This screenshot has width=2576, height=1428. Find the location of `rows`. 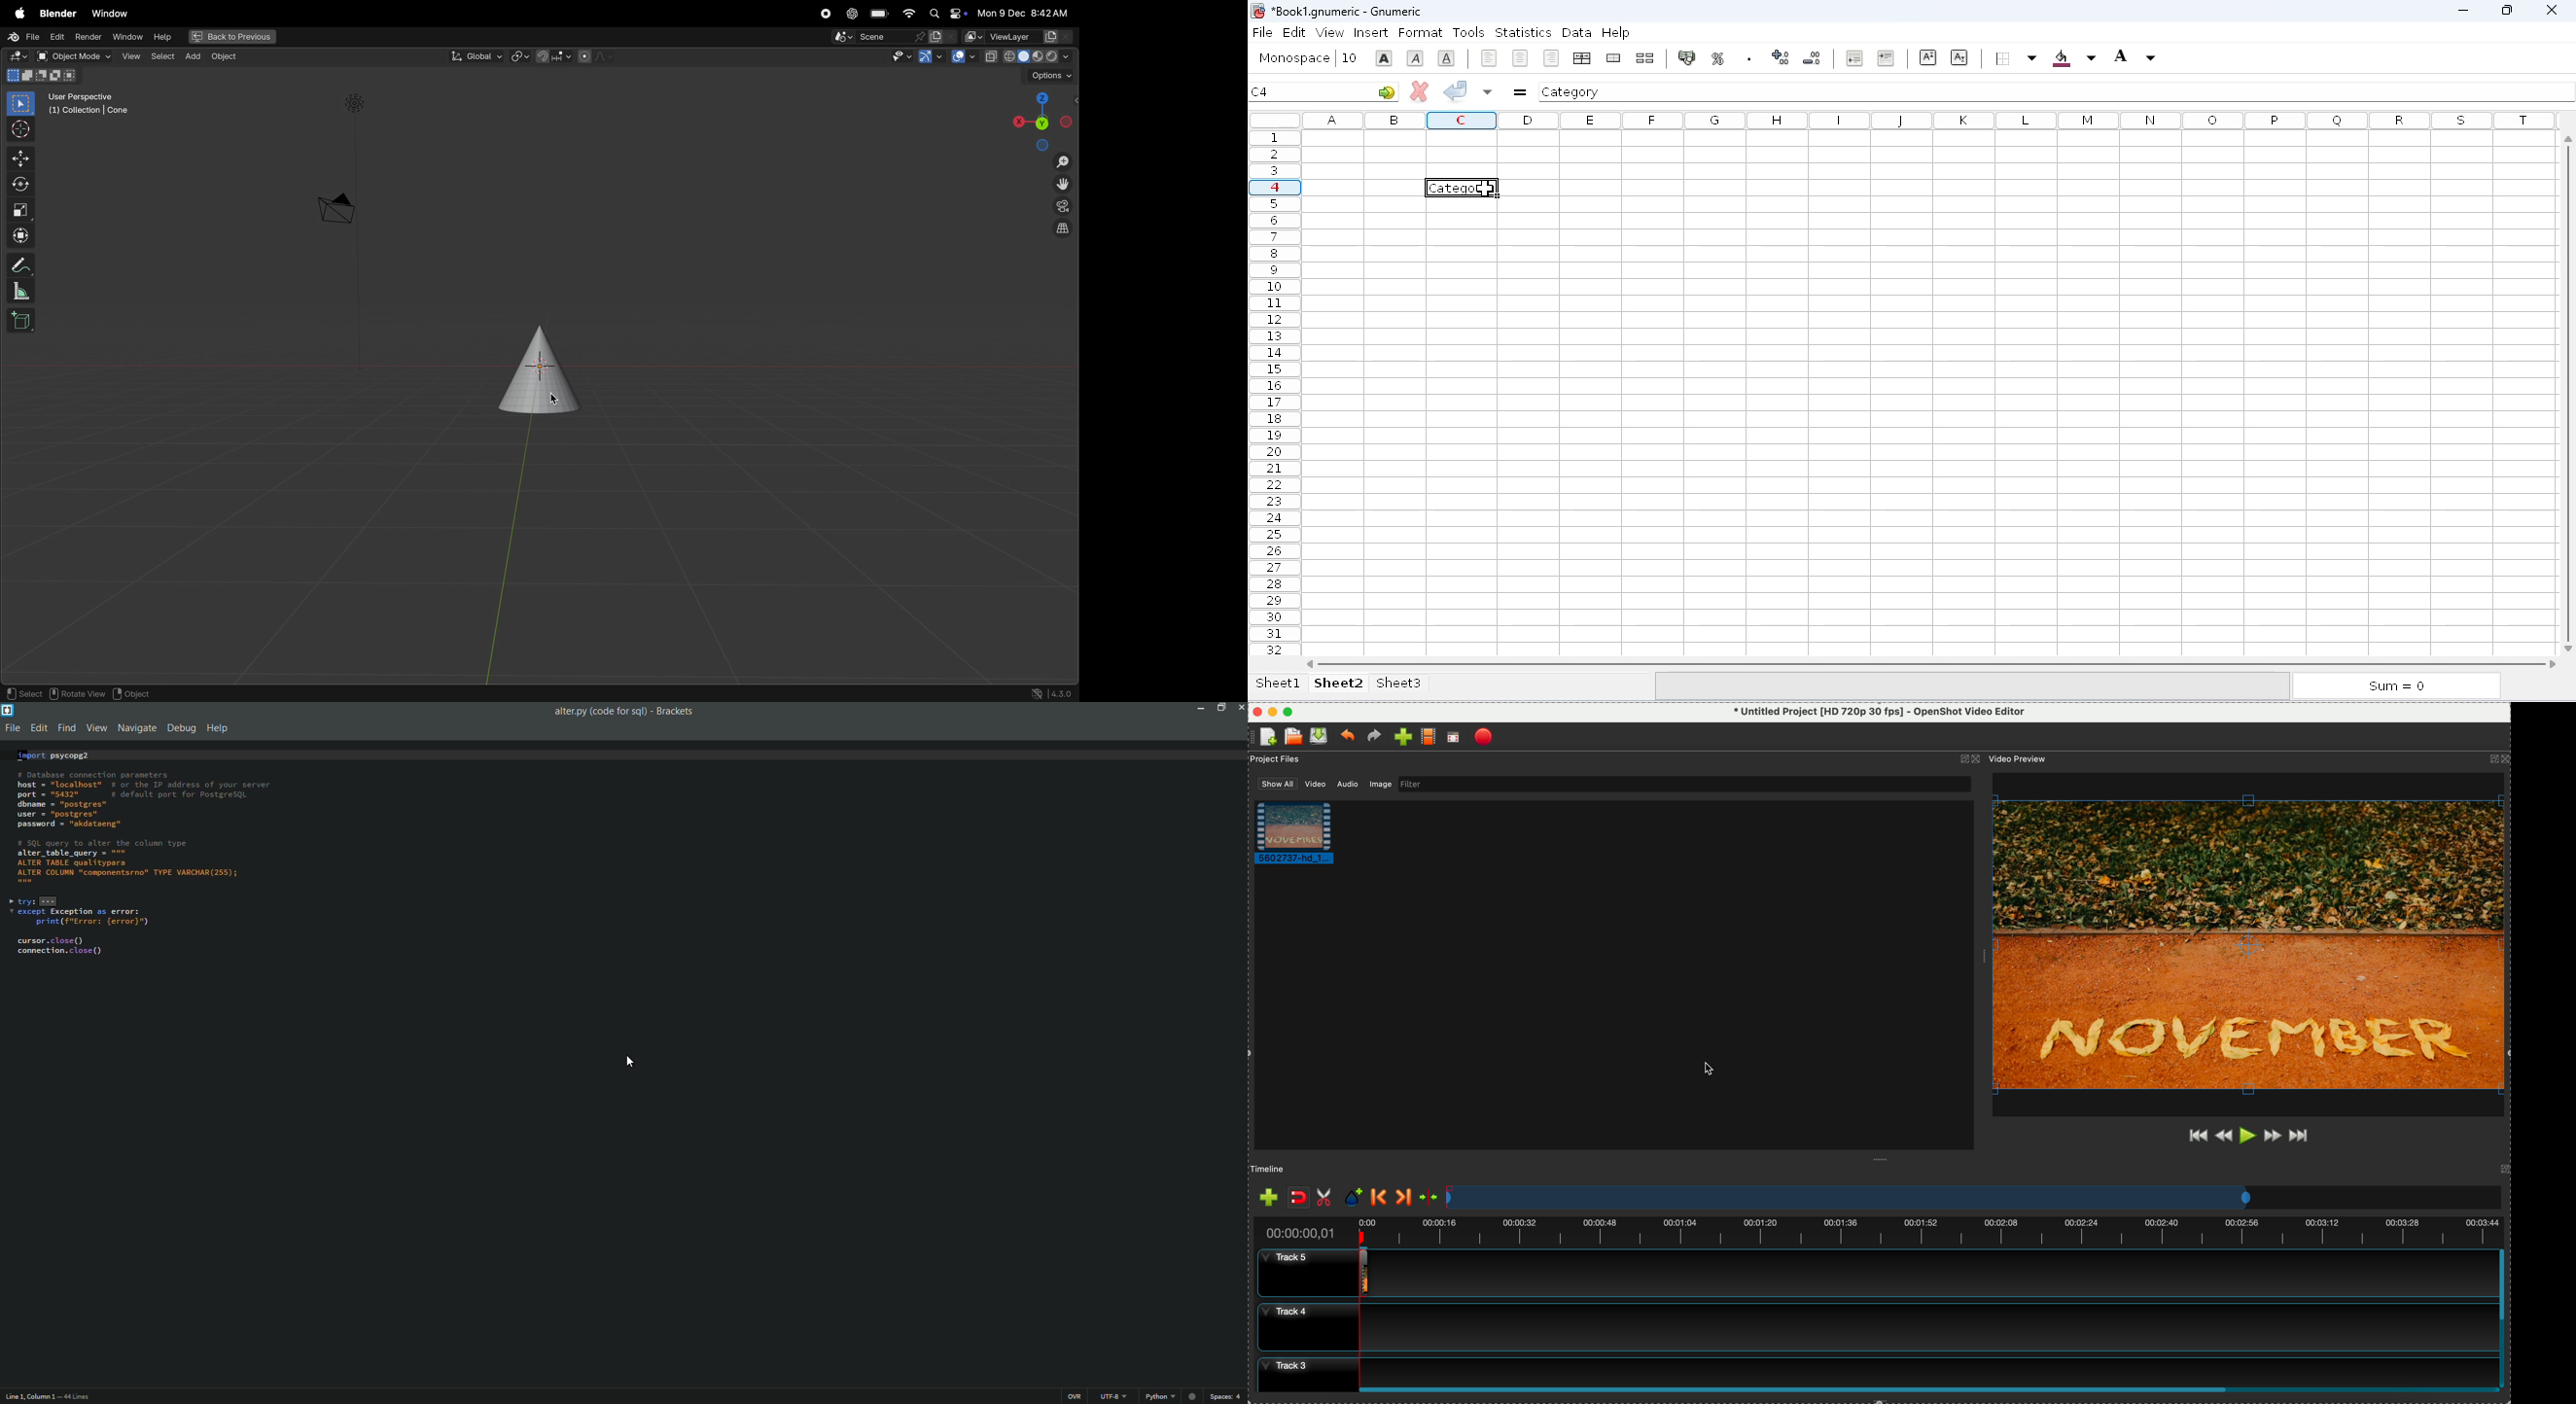

rows is located at coordinates (1275, 393).